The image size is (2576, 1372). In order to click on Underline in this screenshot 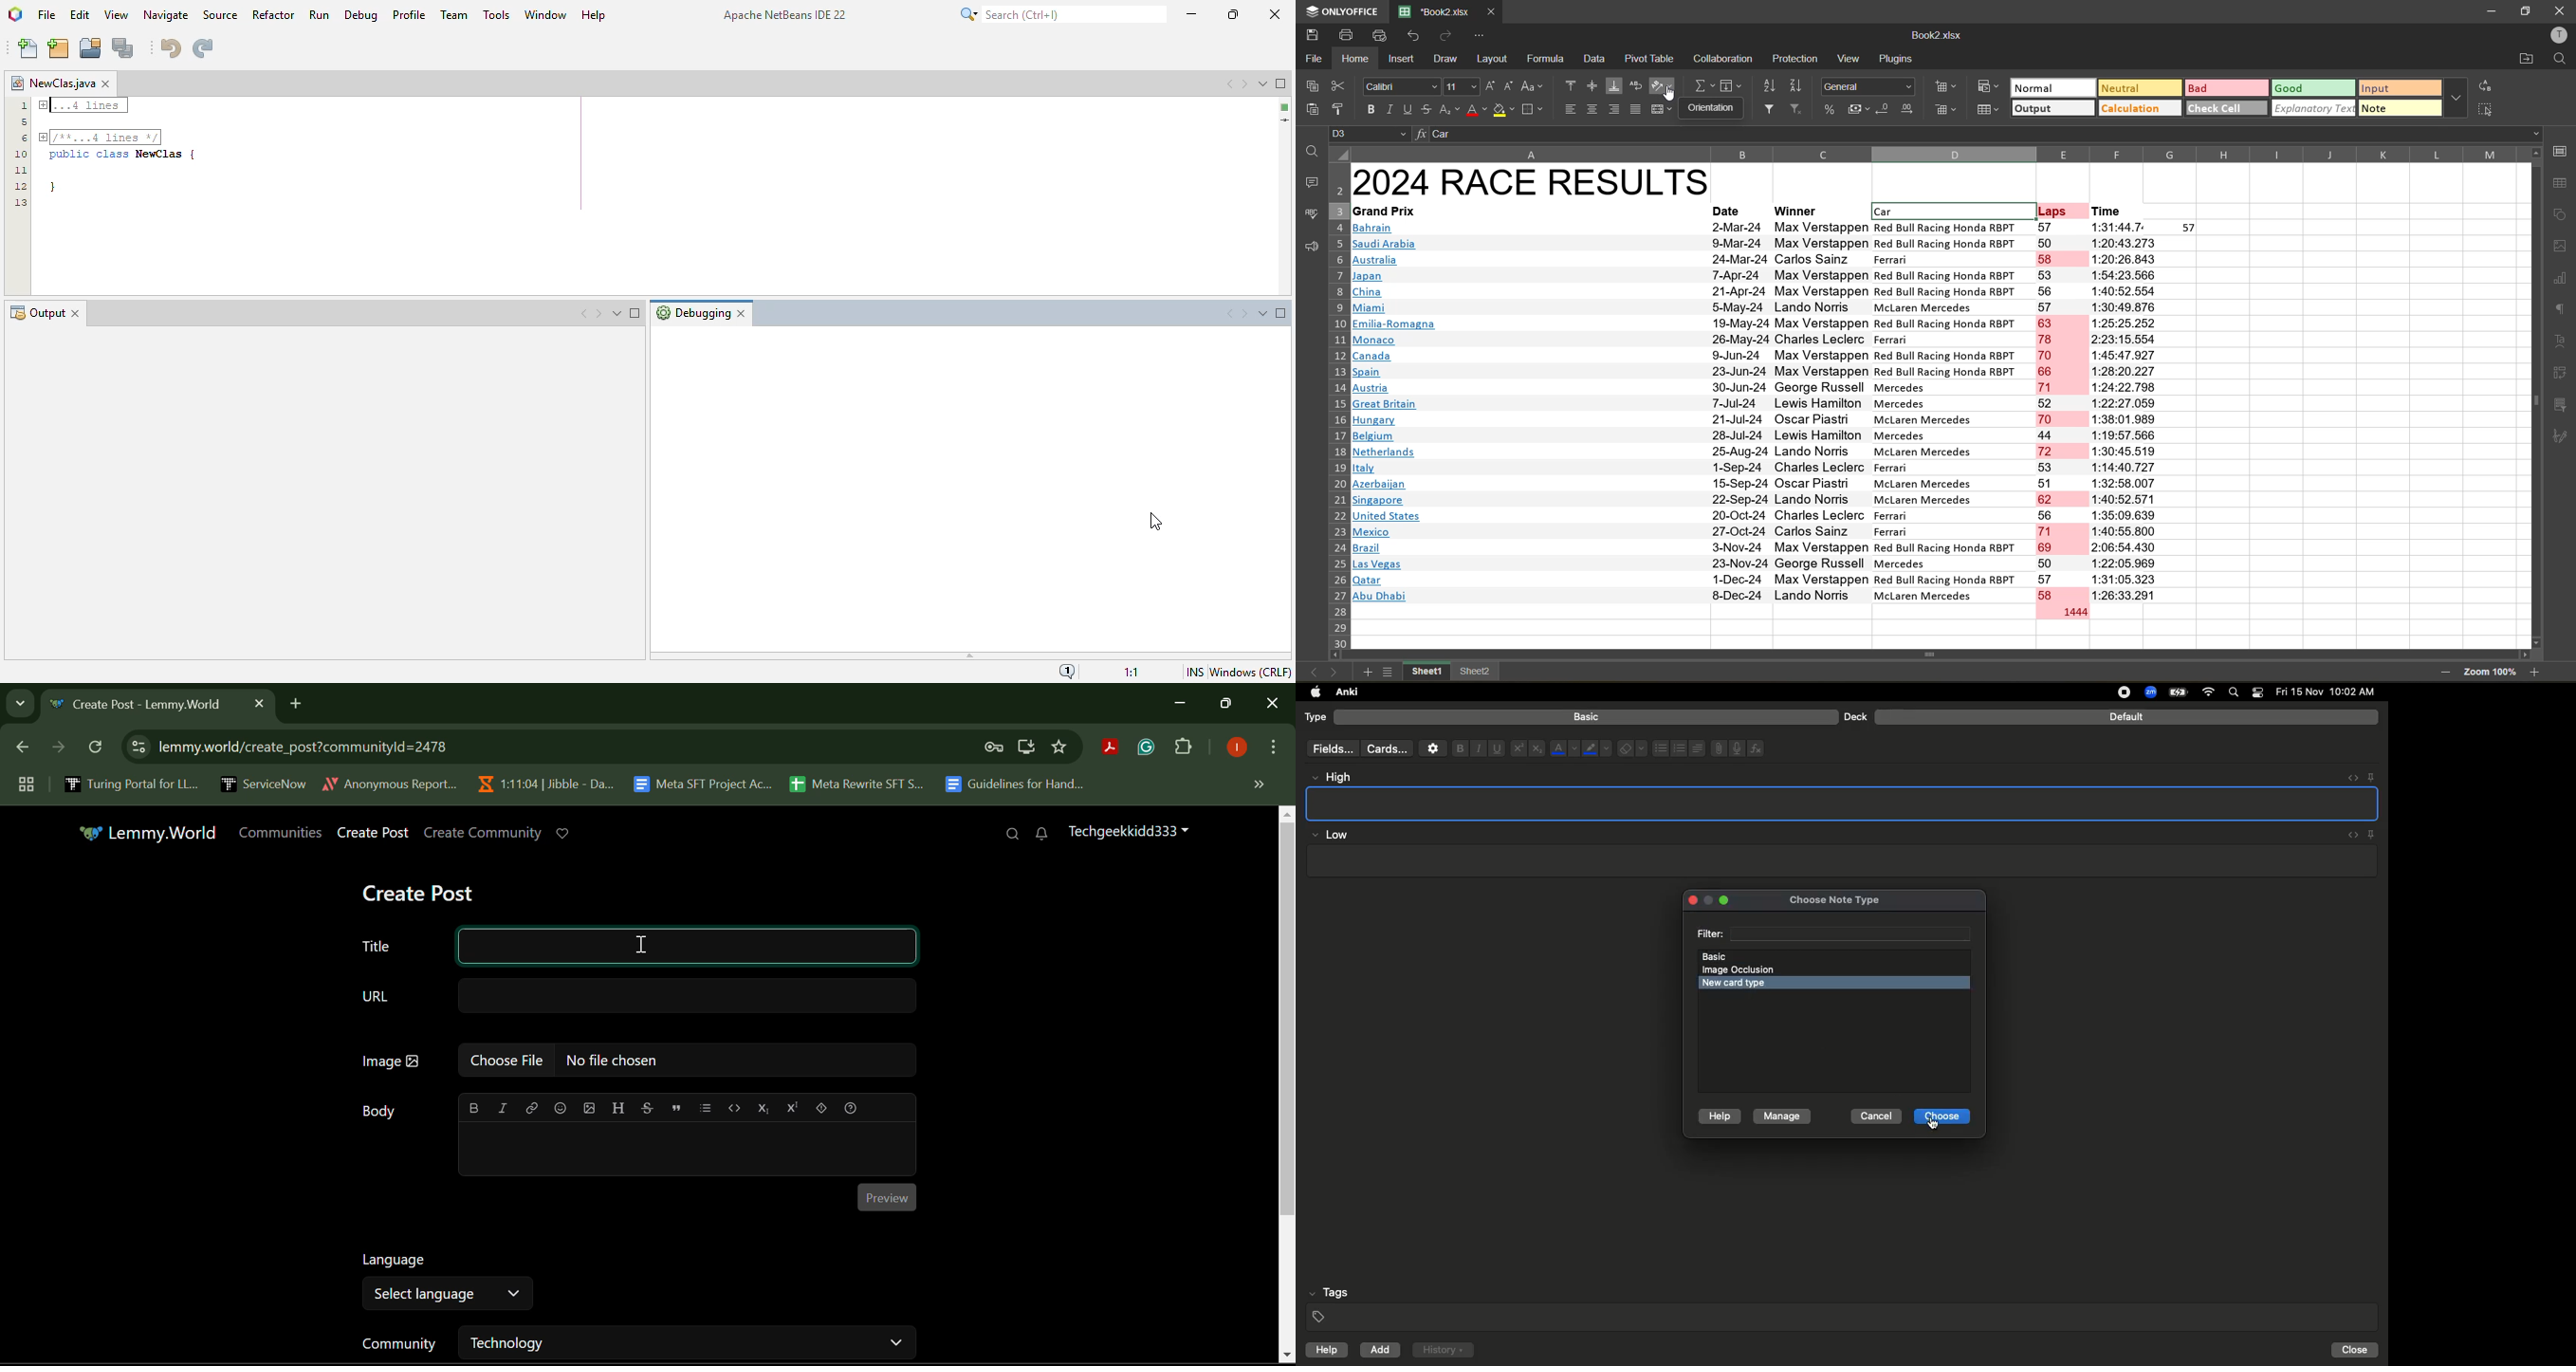, I will do `click(1496, 749)`.